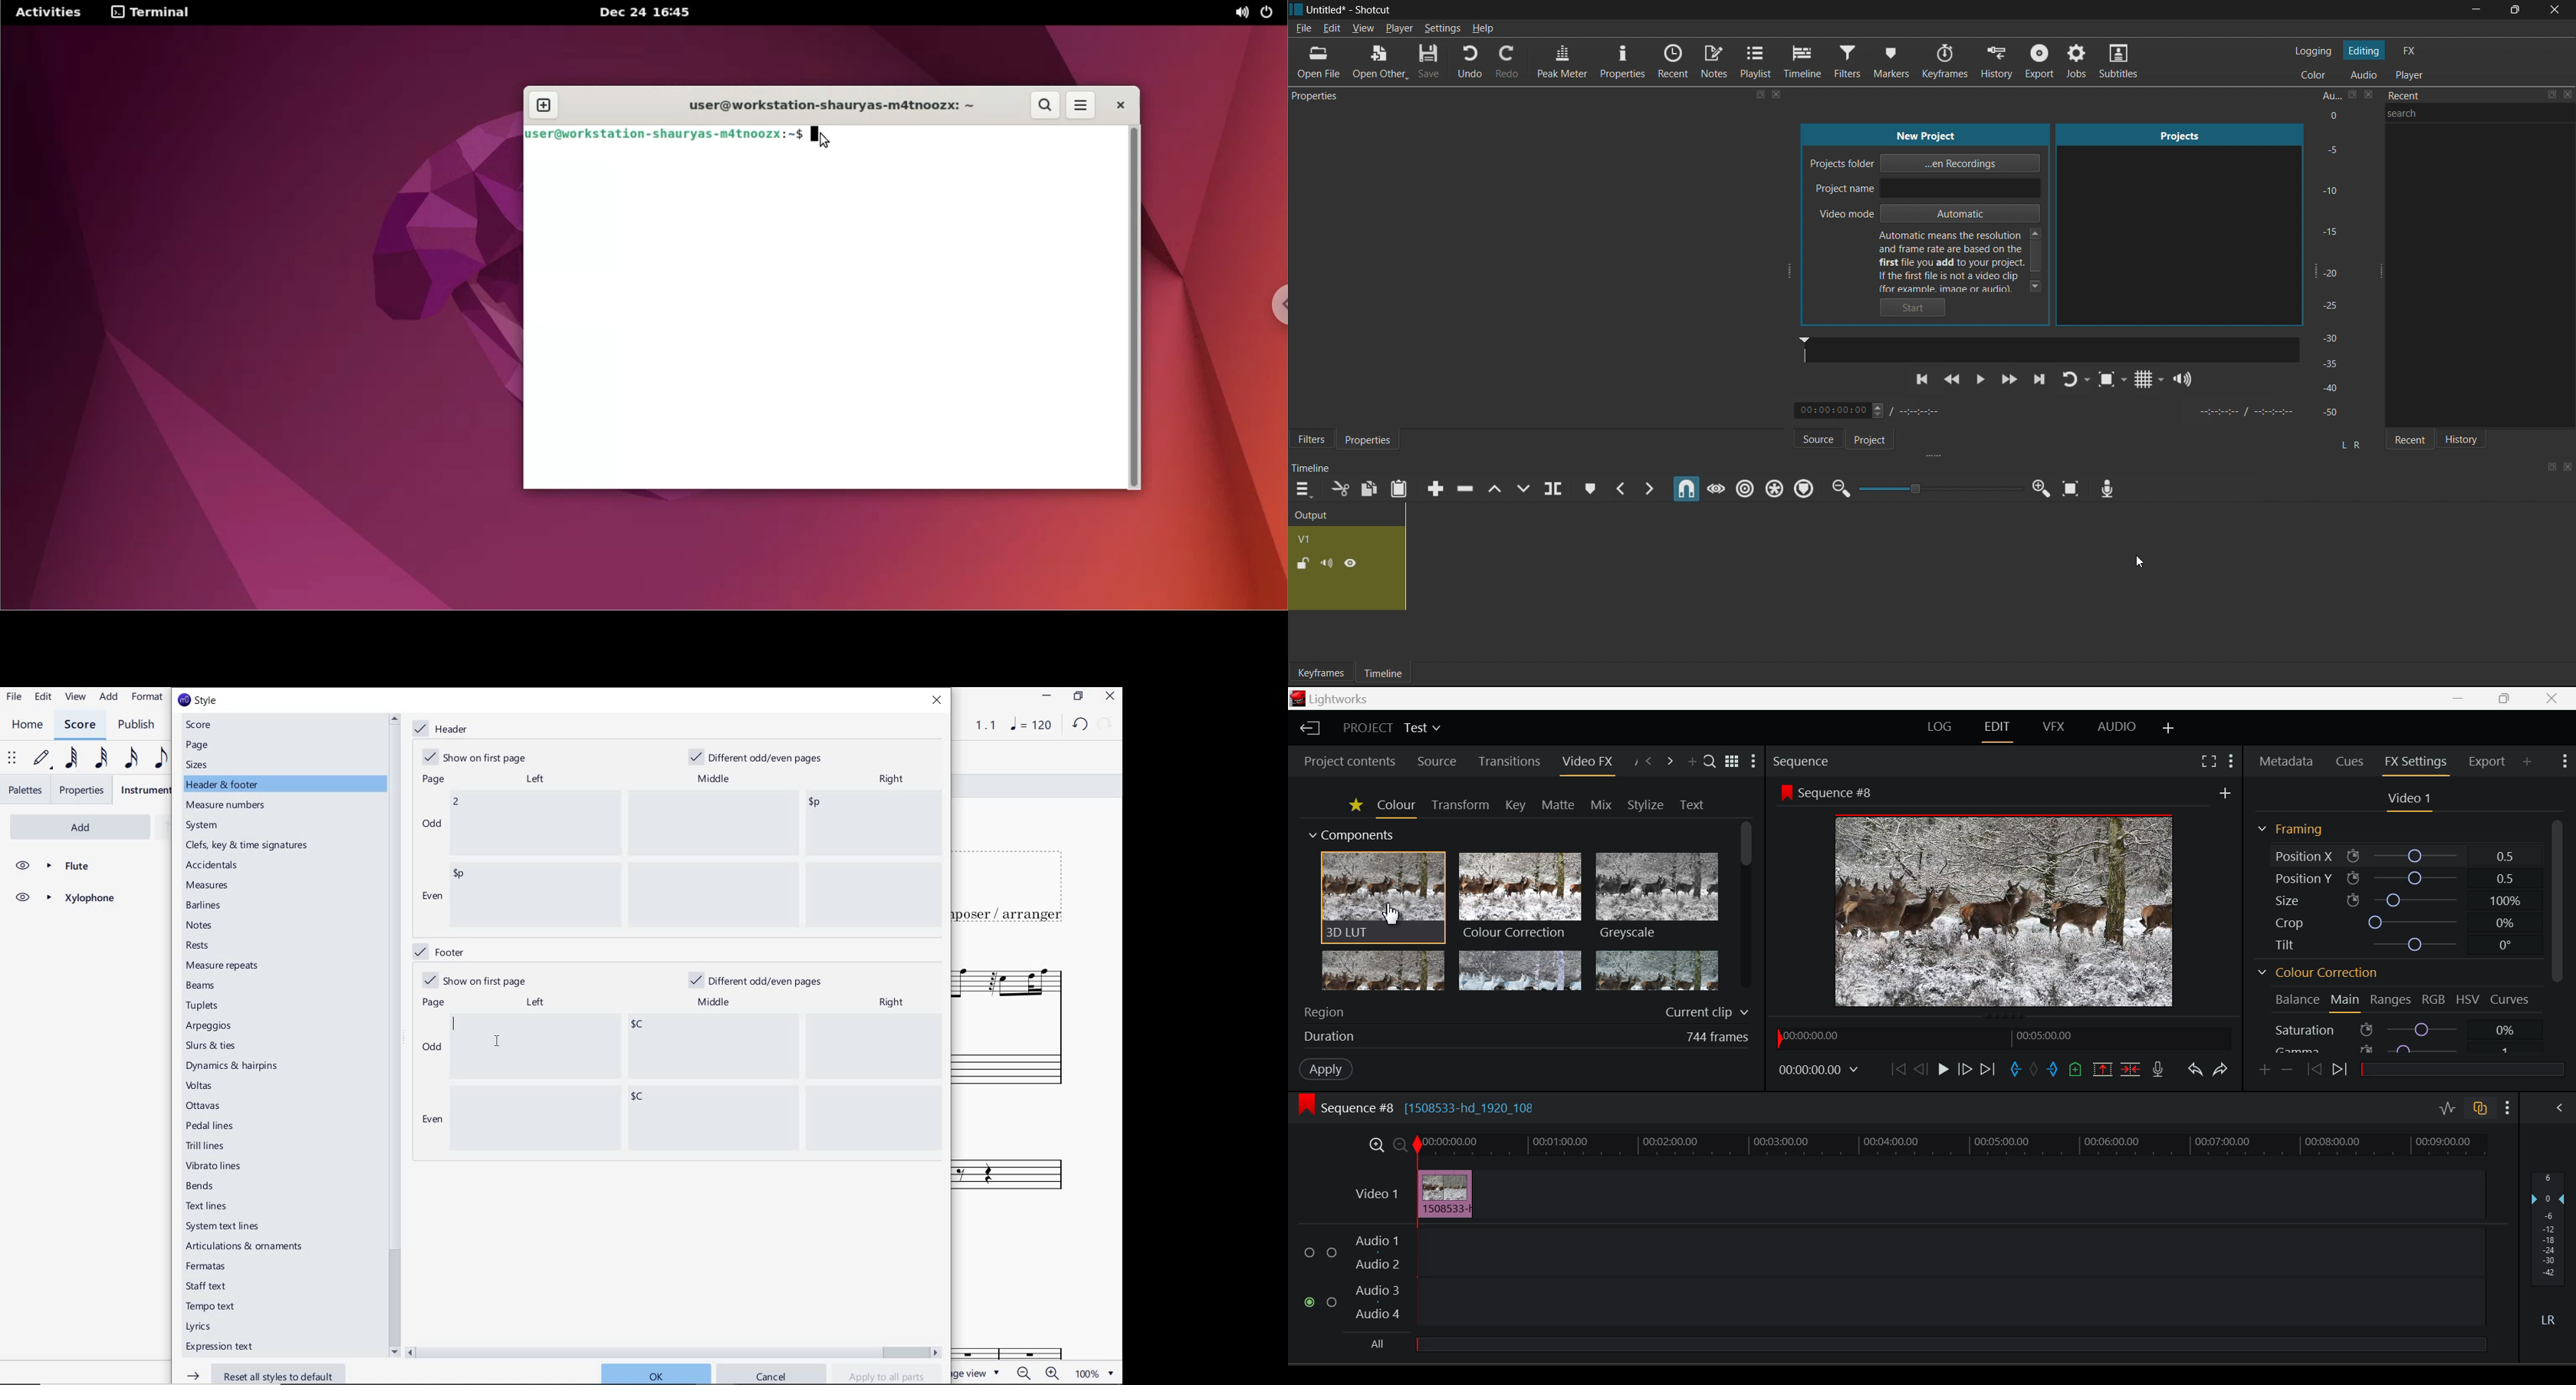 The width and height of the screenshot is (2576, 1400). What do you see at coordinates (2039, 490) in the screenshot?
I see `Zoom in` at bounding box center [2039, 490].